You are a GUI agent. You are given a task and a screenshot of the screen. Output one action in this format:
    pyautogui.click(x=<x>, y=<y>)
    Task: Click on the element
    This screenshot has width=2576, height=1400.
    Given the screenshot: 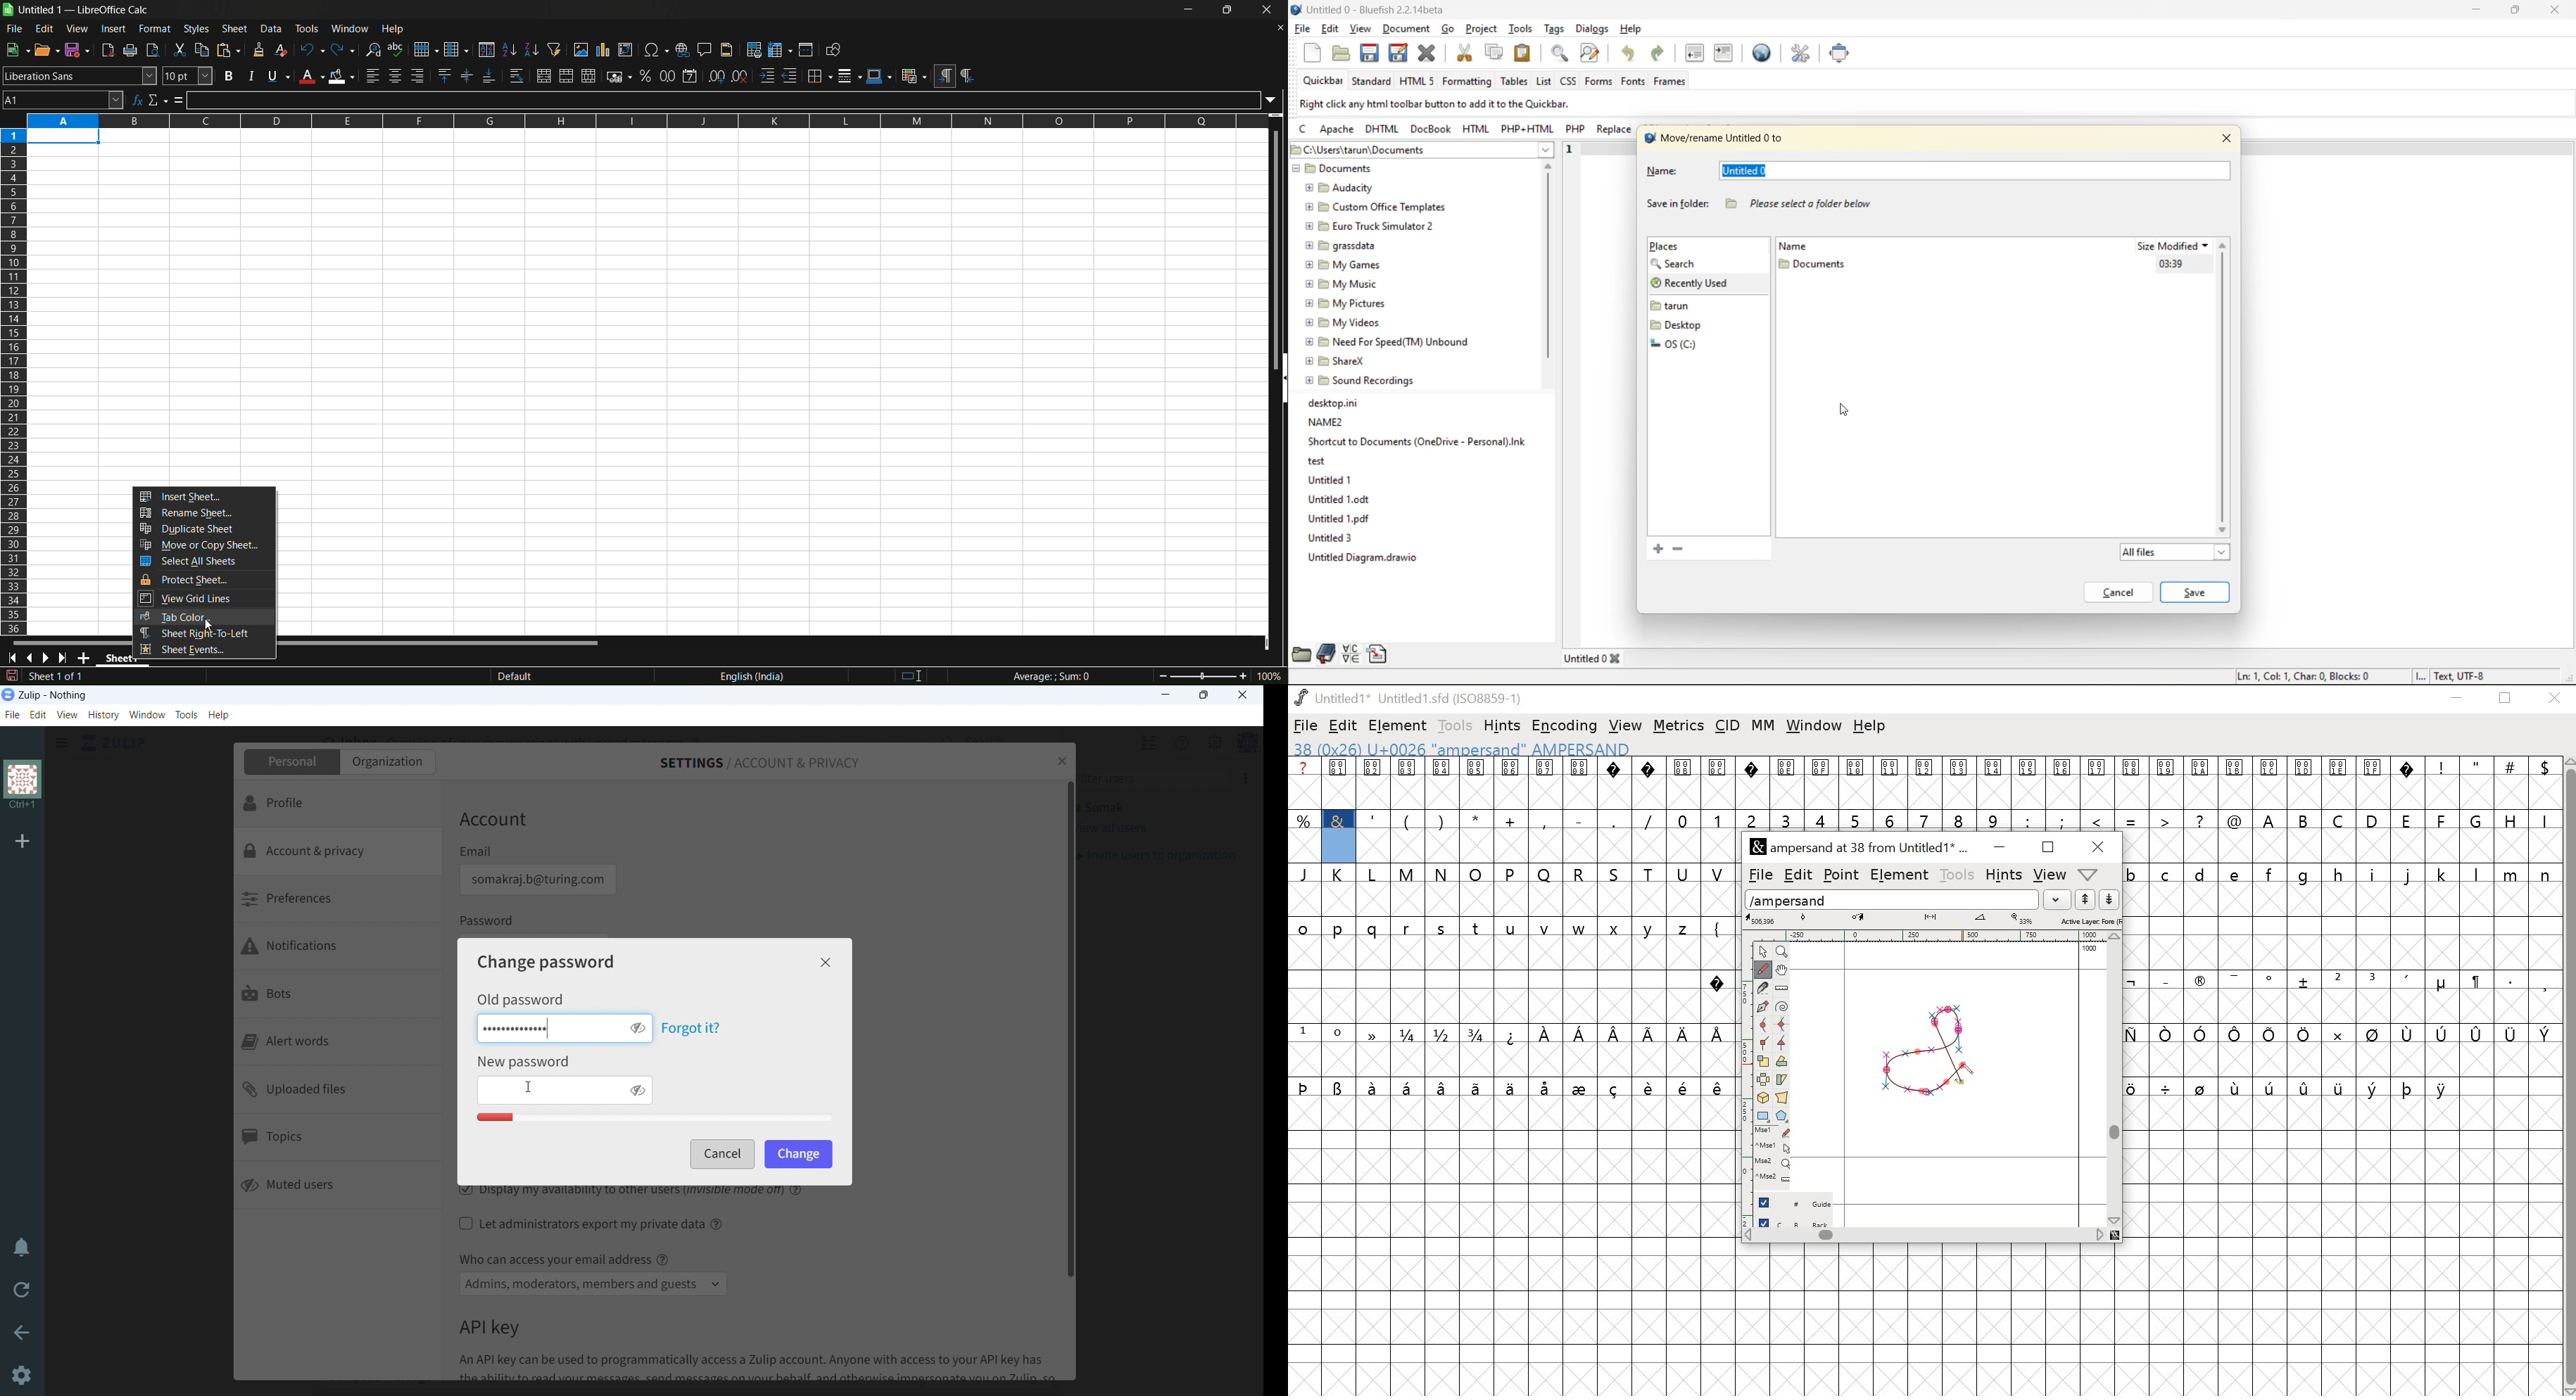 What is the action you would take?
    pyautogui.click(x=1900, y=875)
    